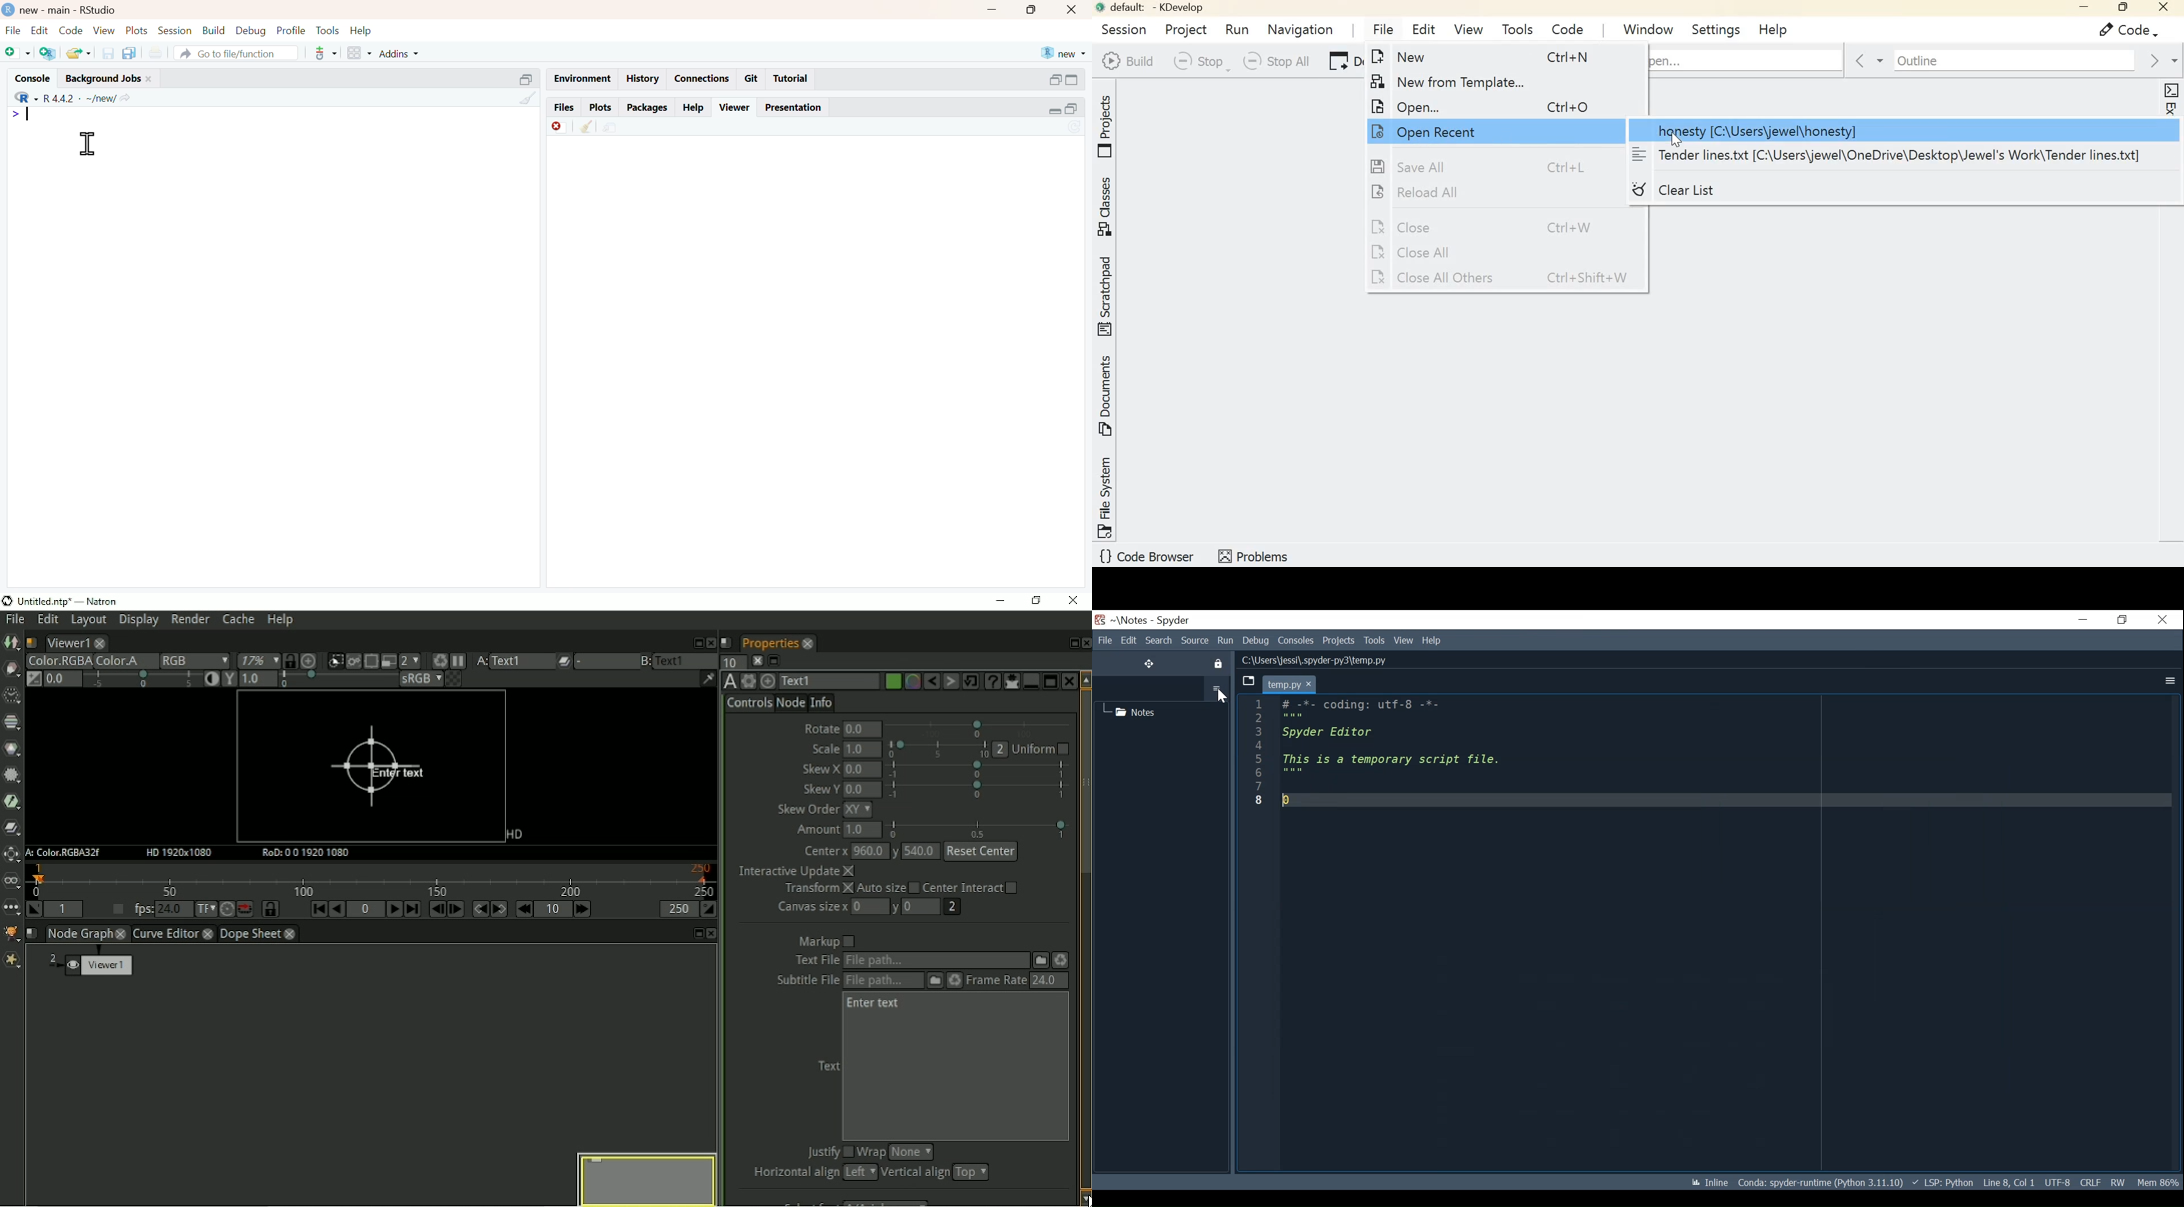 Image resolution: width=2184 pixels, height=1232 pixels. What do you see at coordinates (565, 106) in the screenshot?
I see `files` at bounding box center [565, 106].